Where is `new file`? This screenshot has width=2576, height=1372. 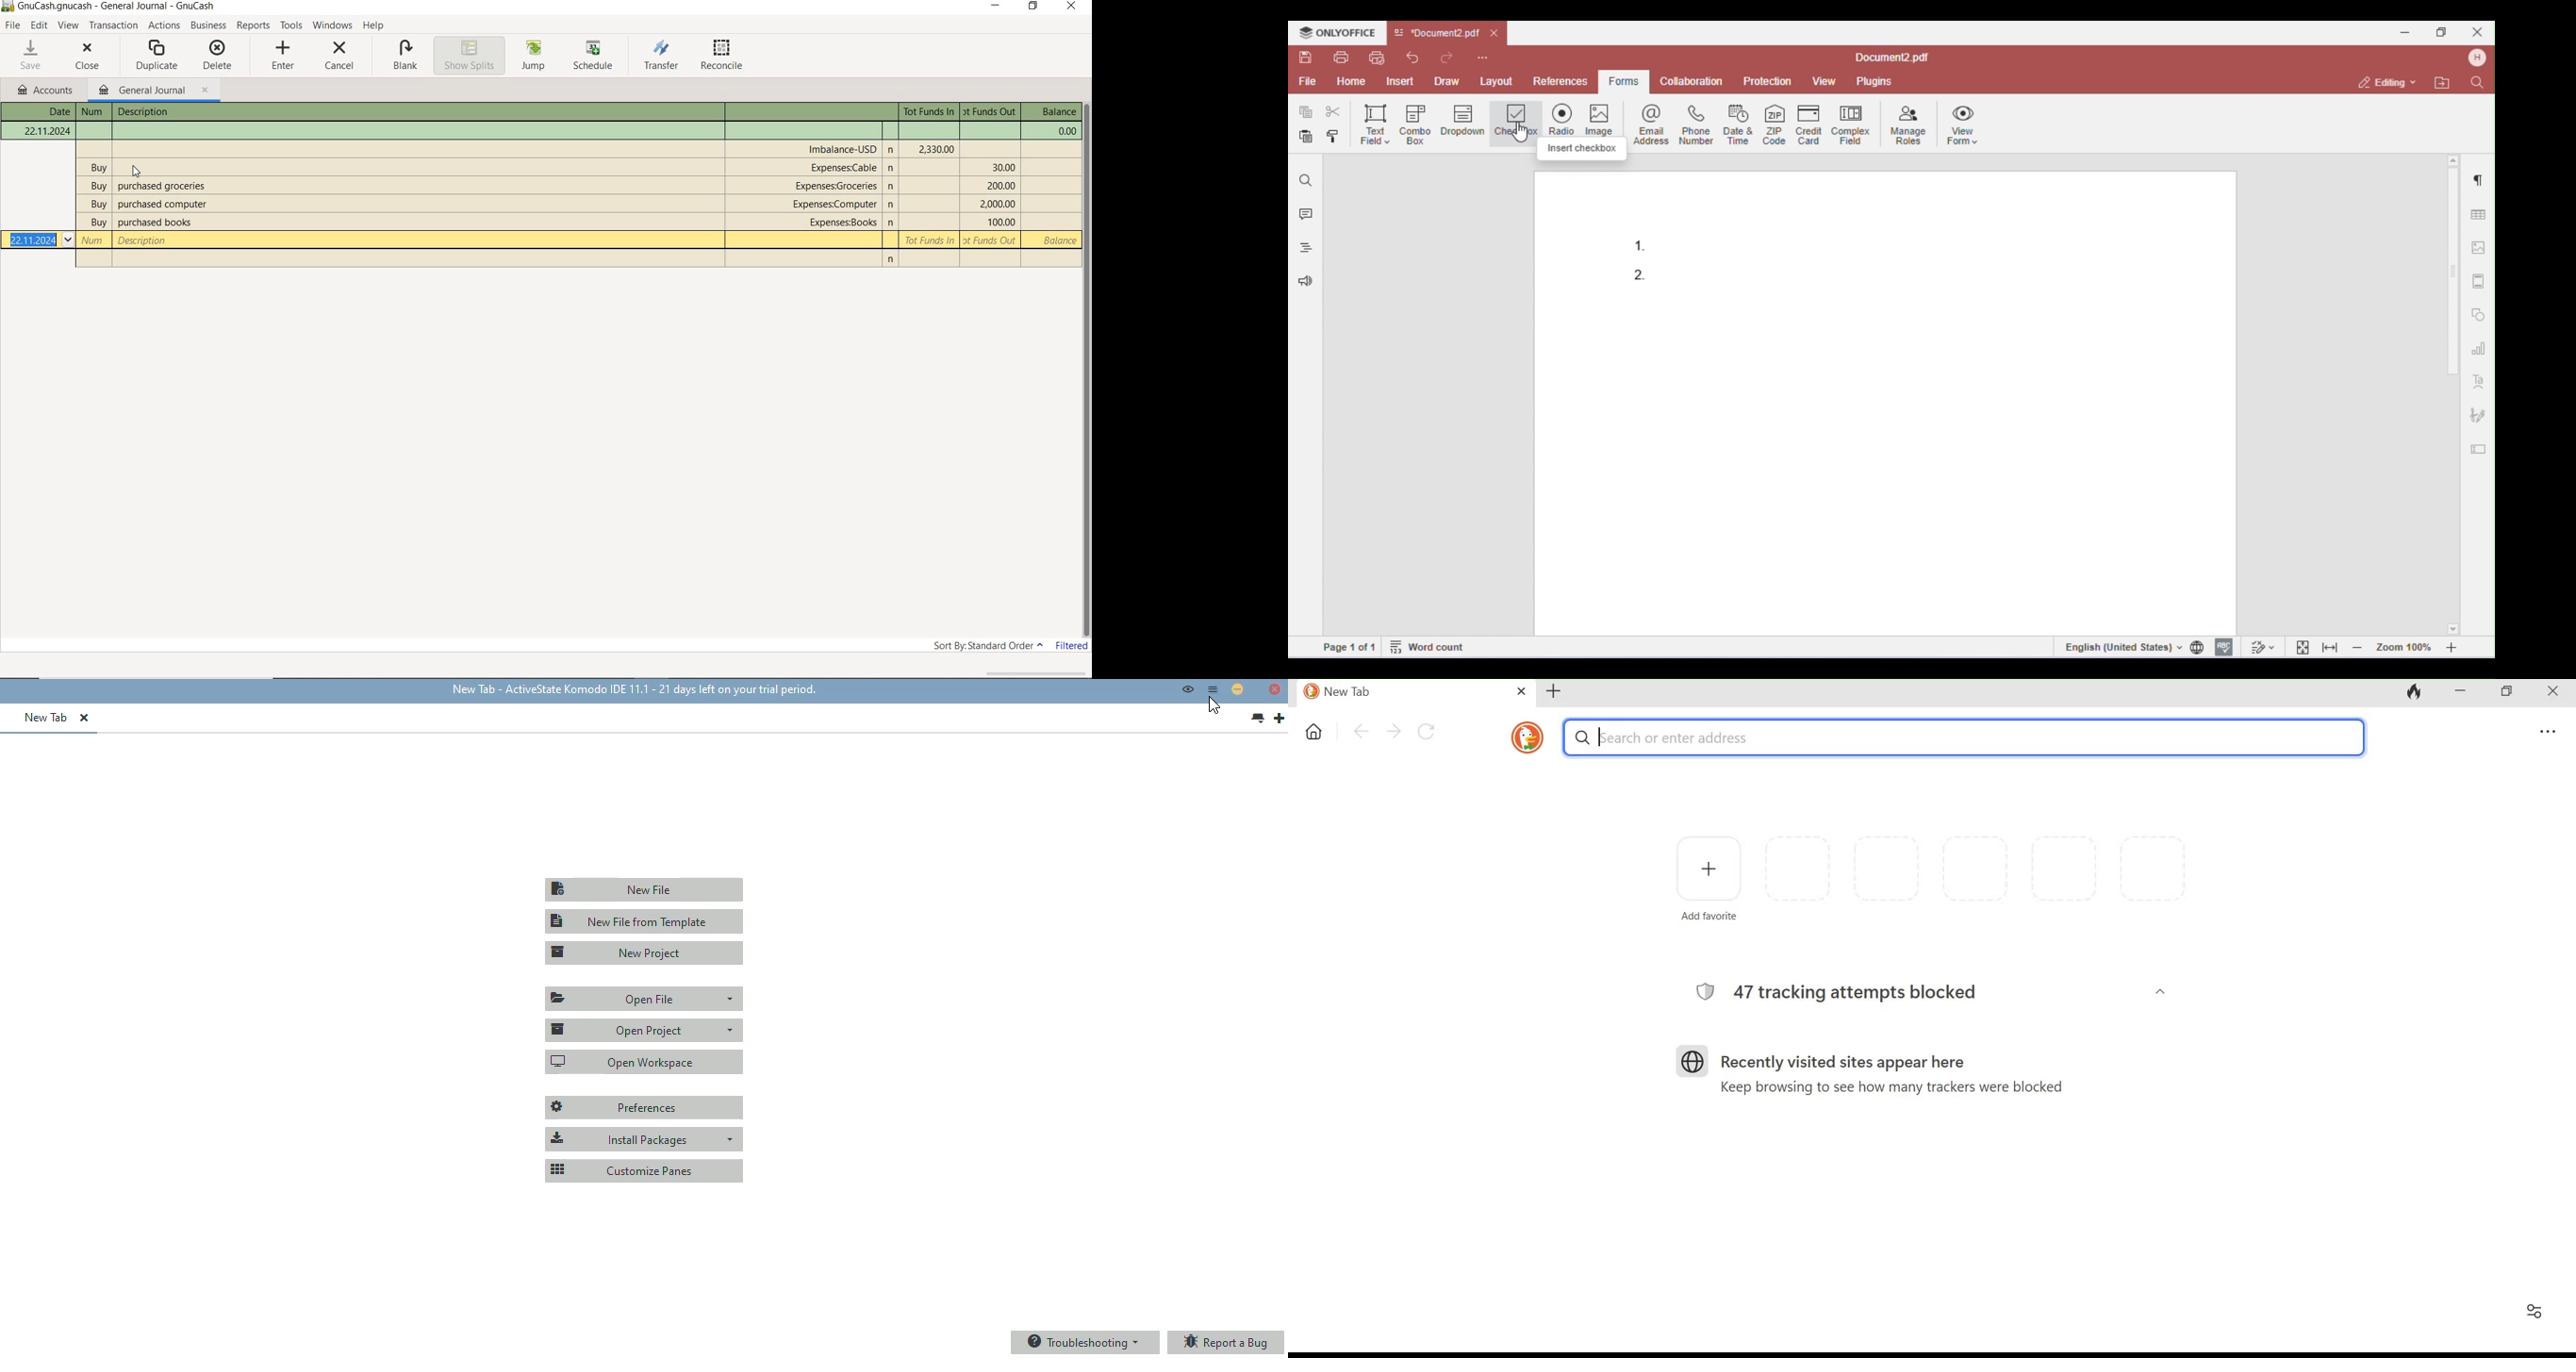
new file is located at coordinates (643, 889).